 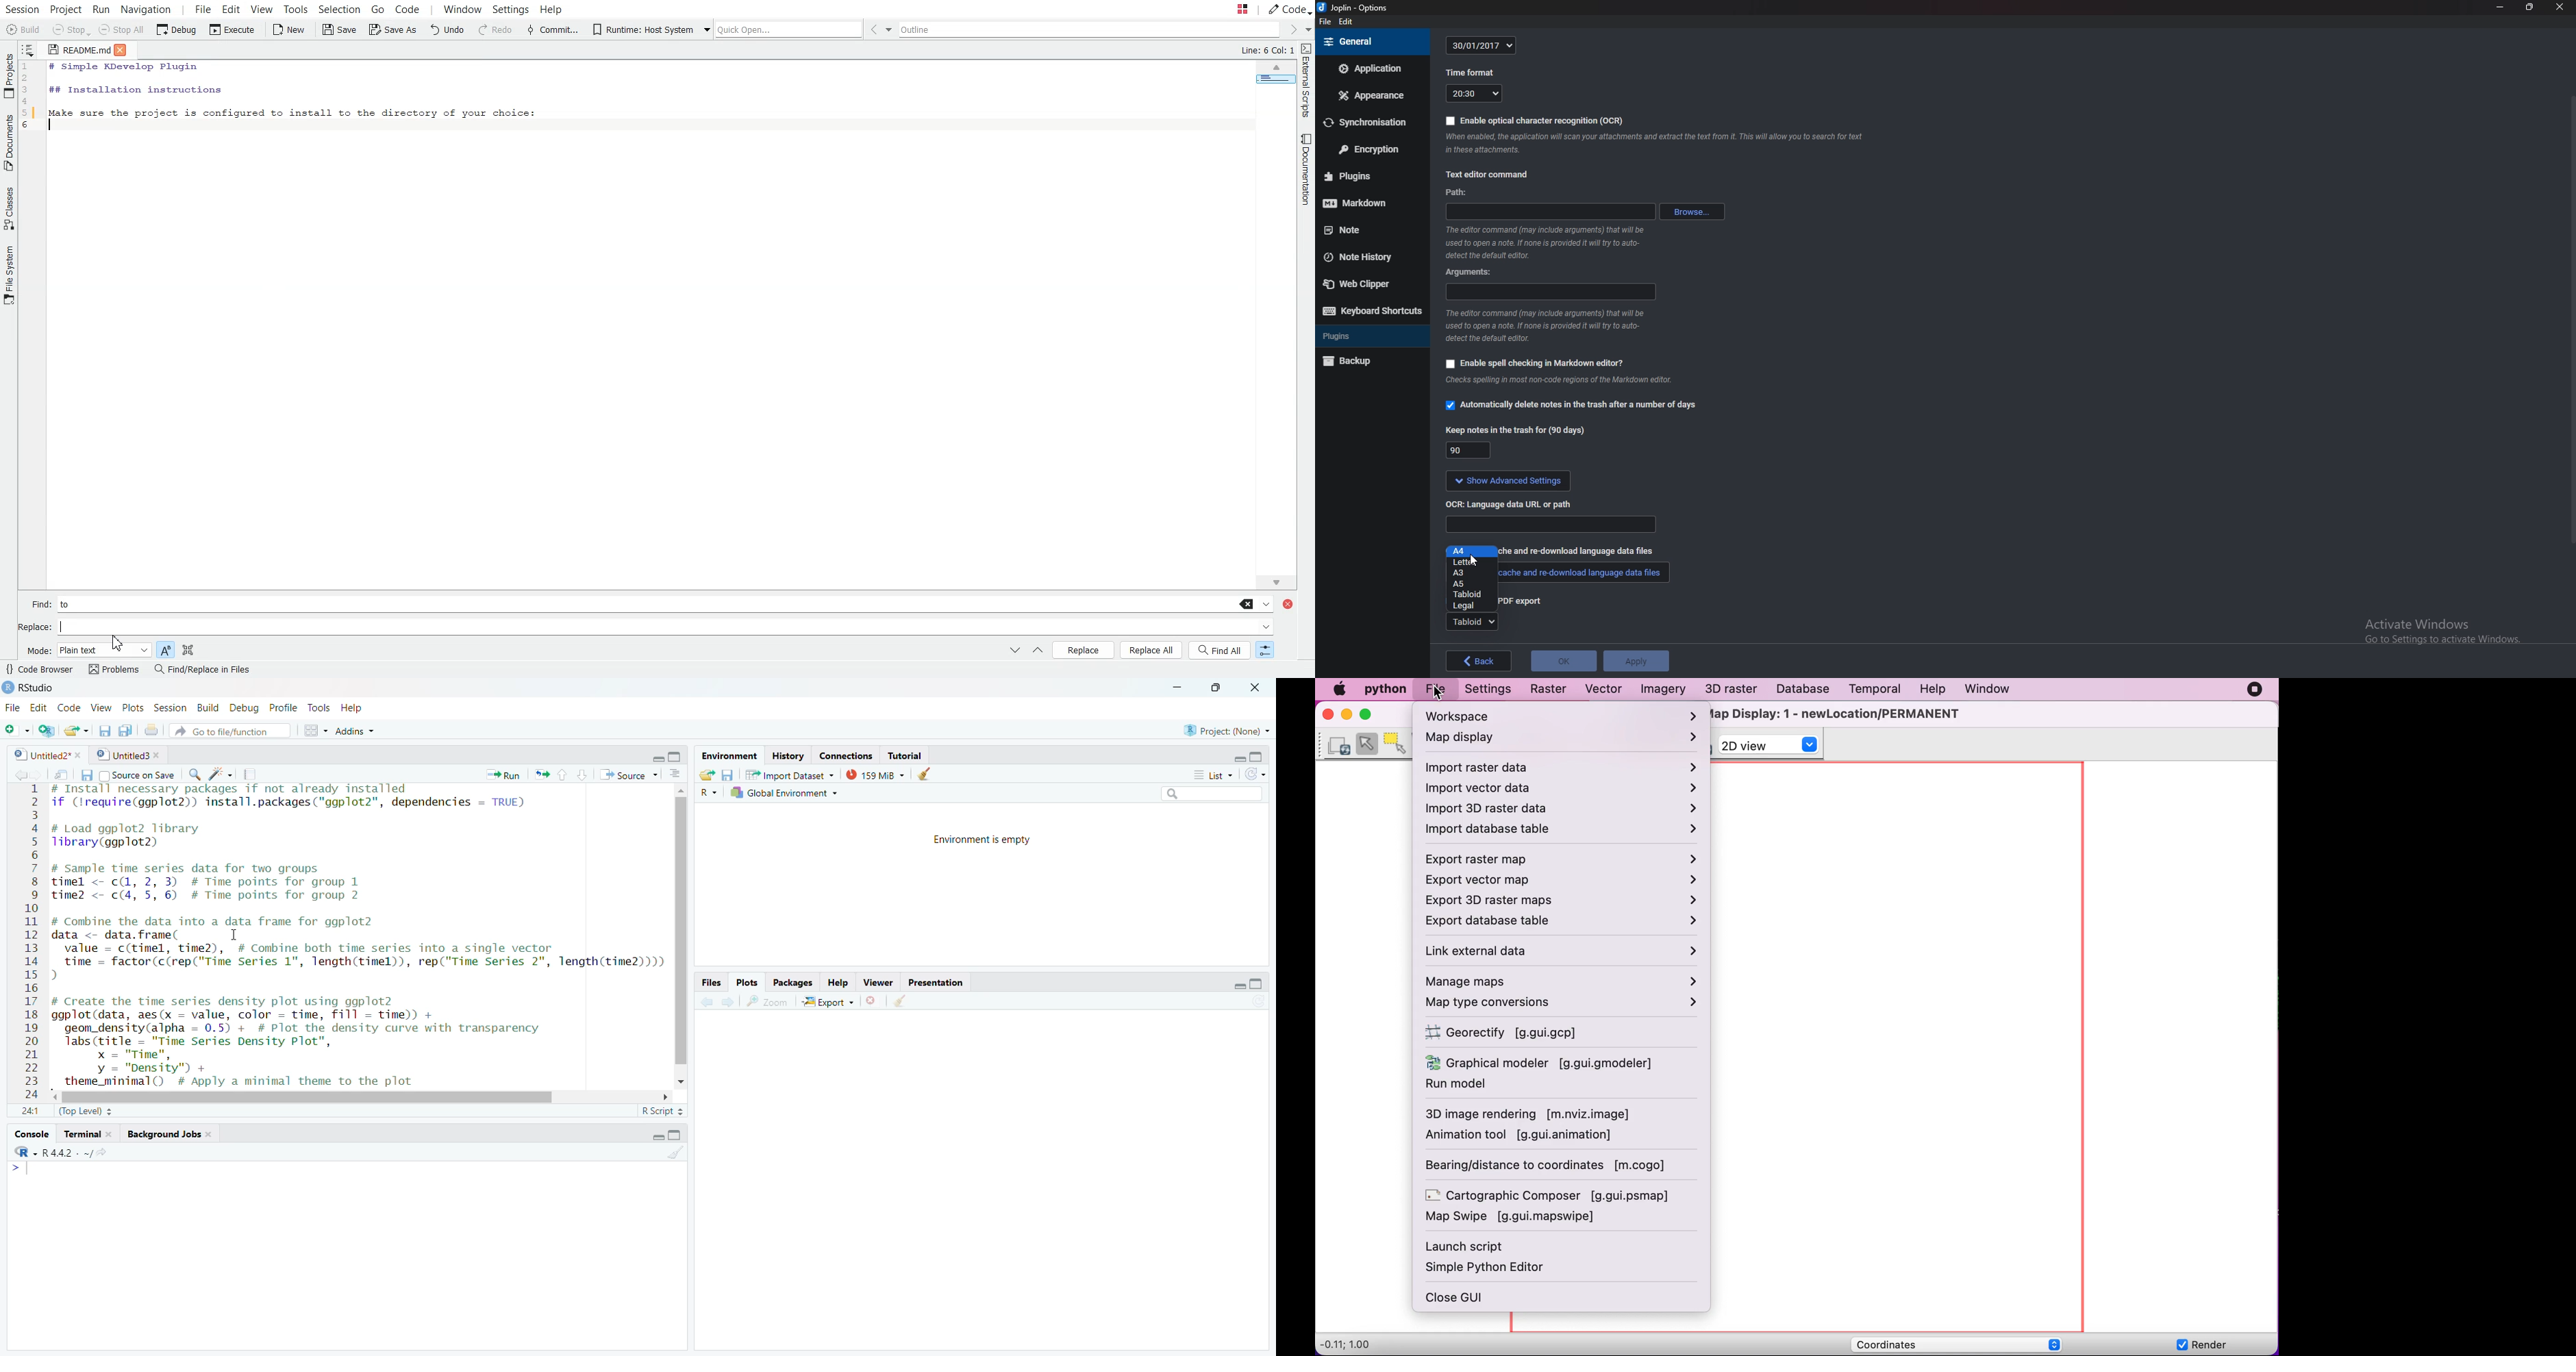 I want to click on Maximize, so click(x=675, y=1135).